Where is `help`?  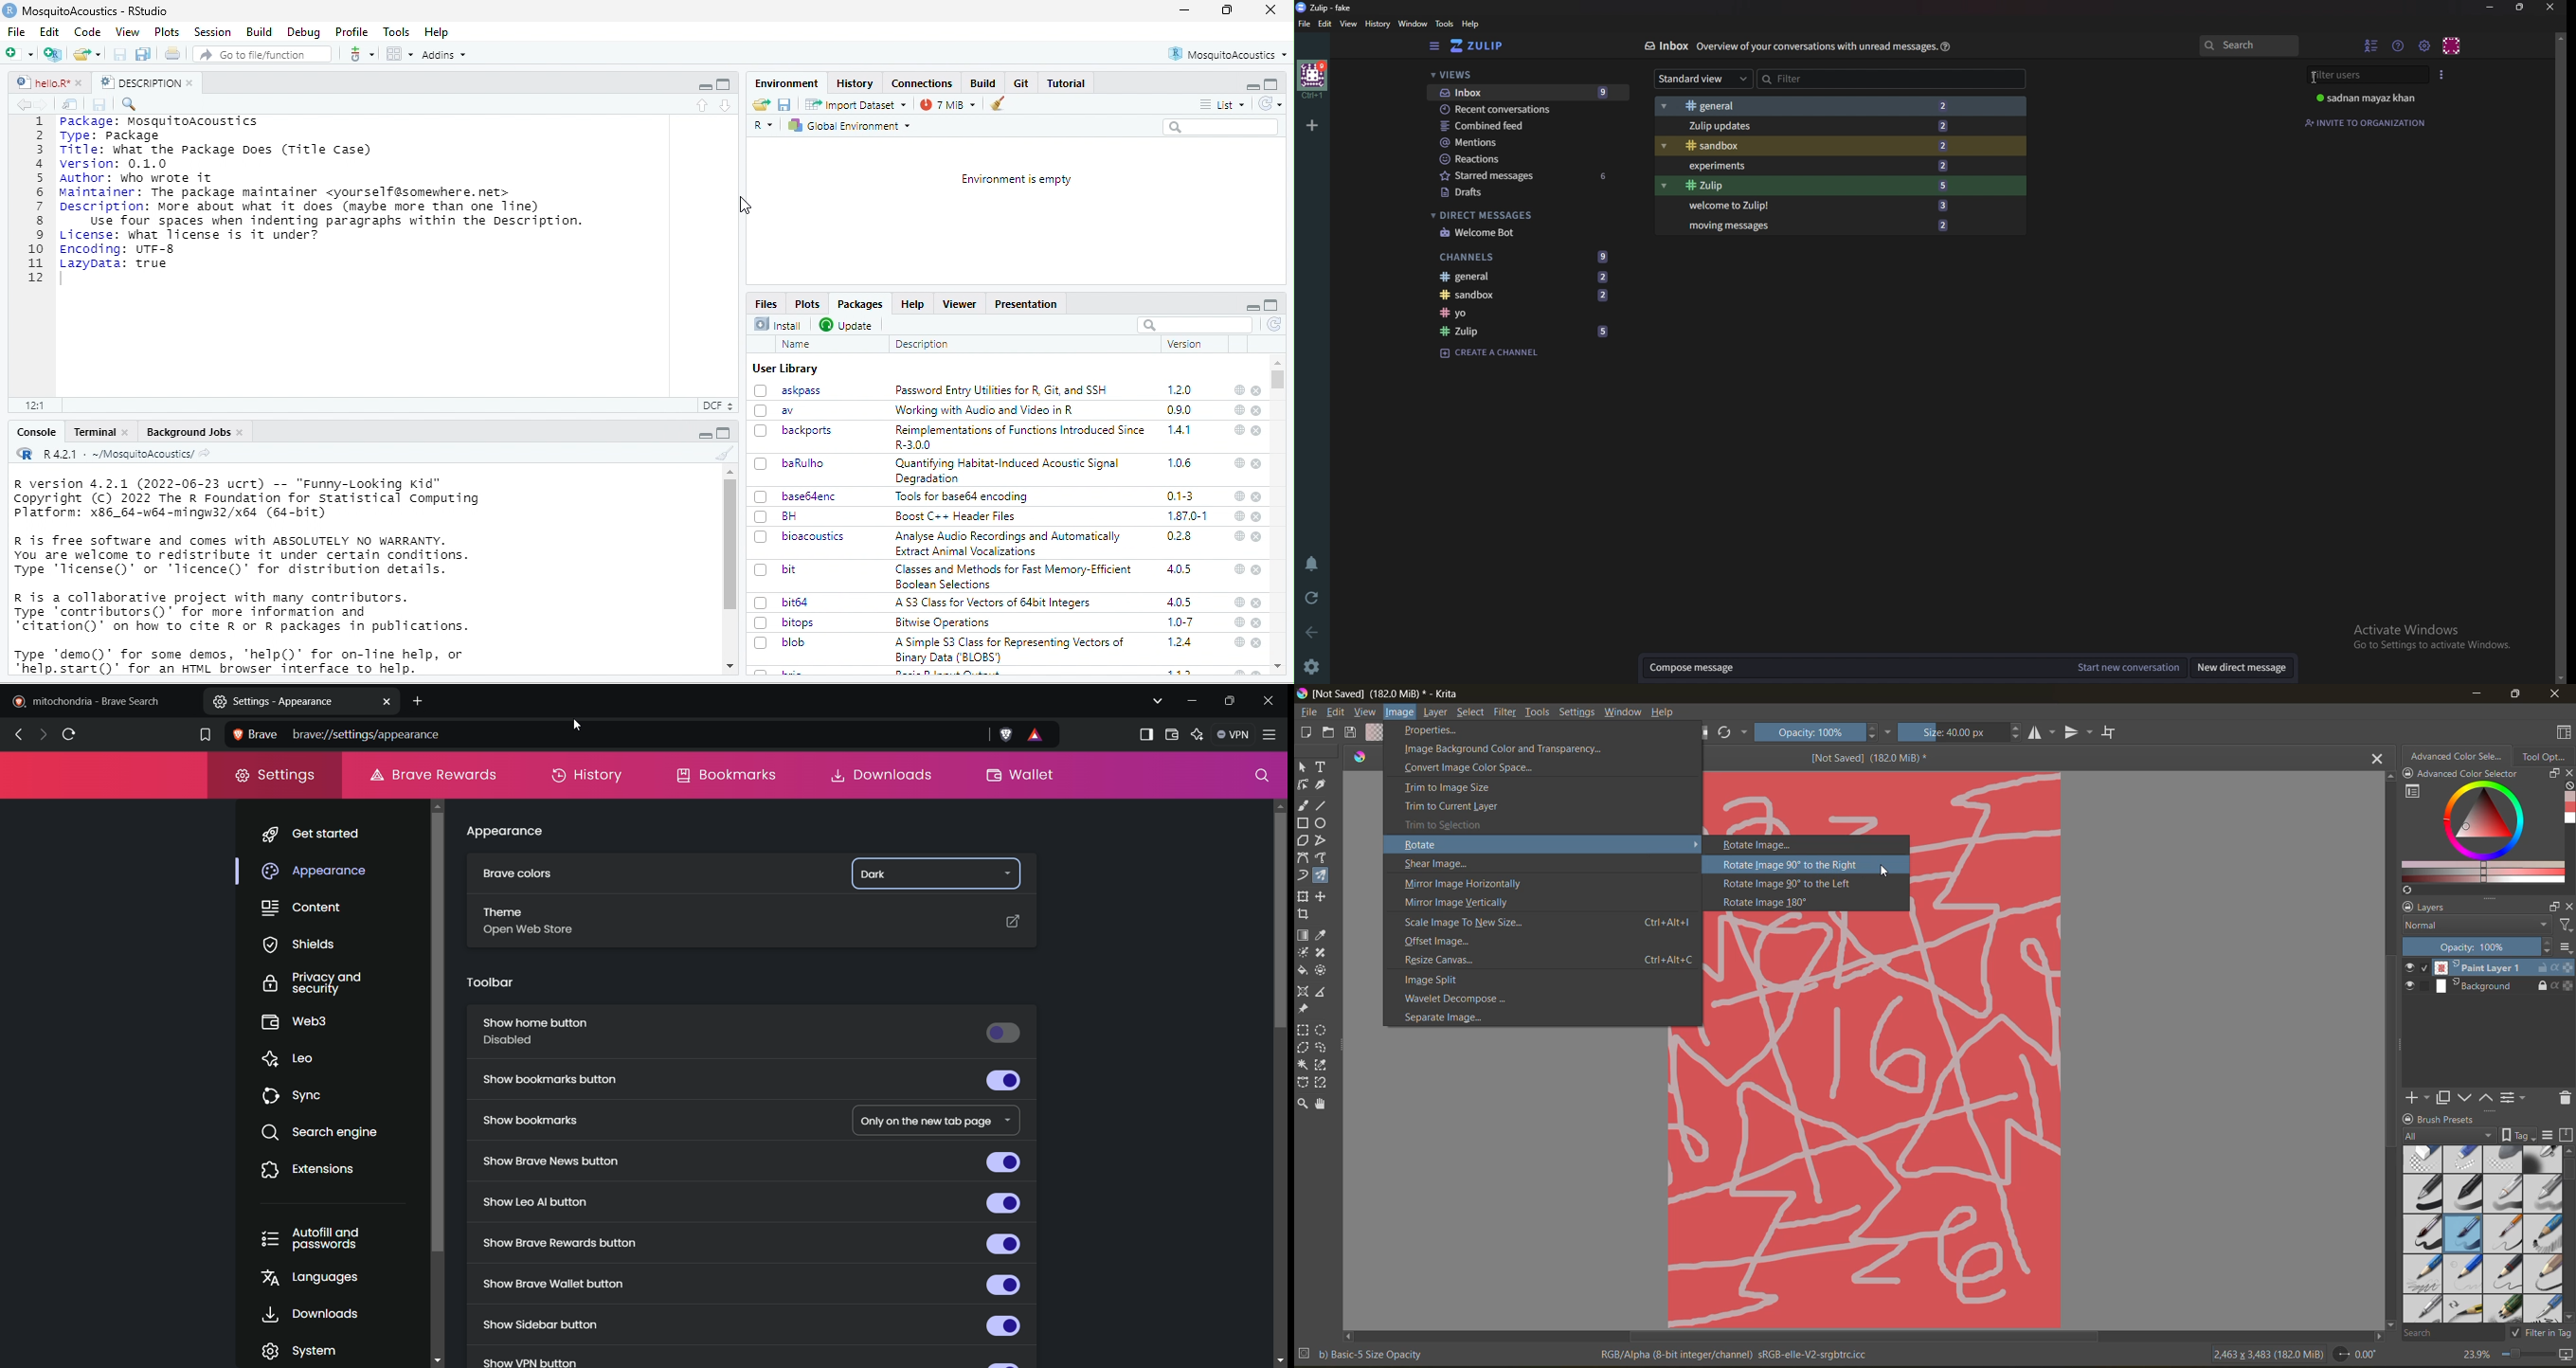 help is located at coordinates (1237, 495).